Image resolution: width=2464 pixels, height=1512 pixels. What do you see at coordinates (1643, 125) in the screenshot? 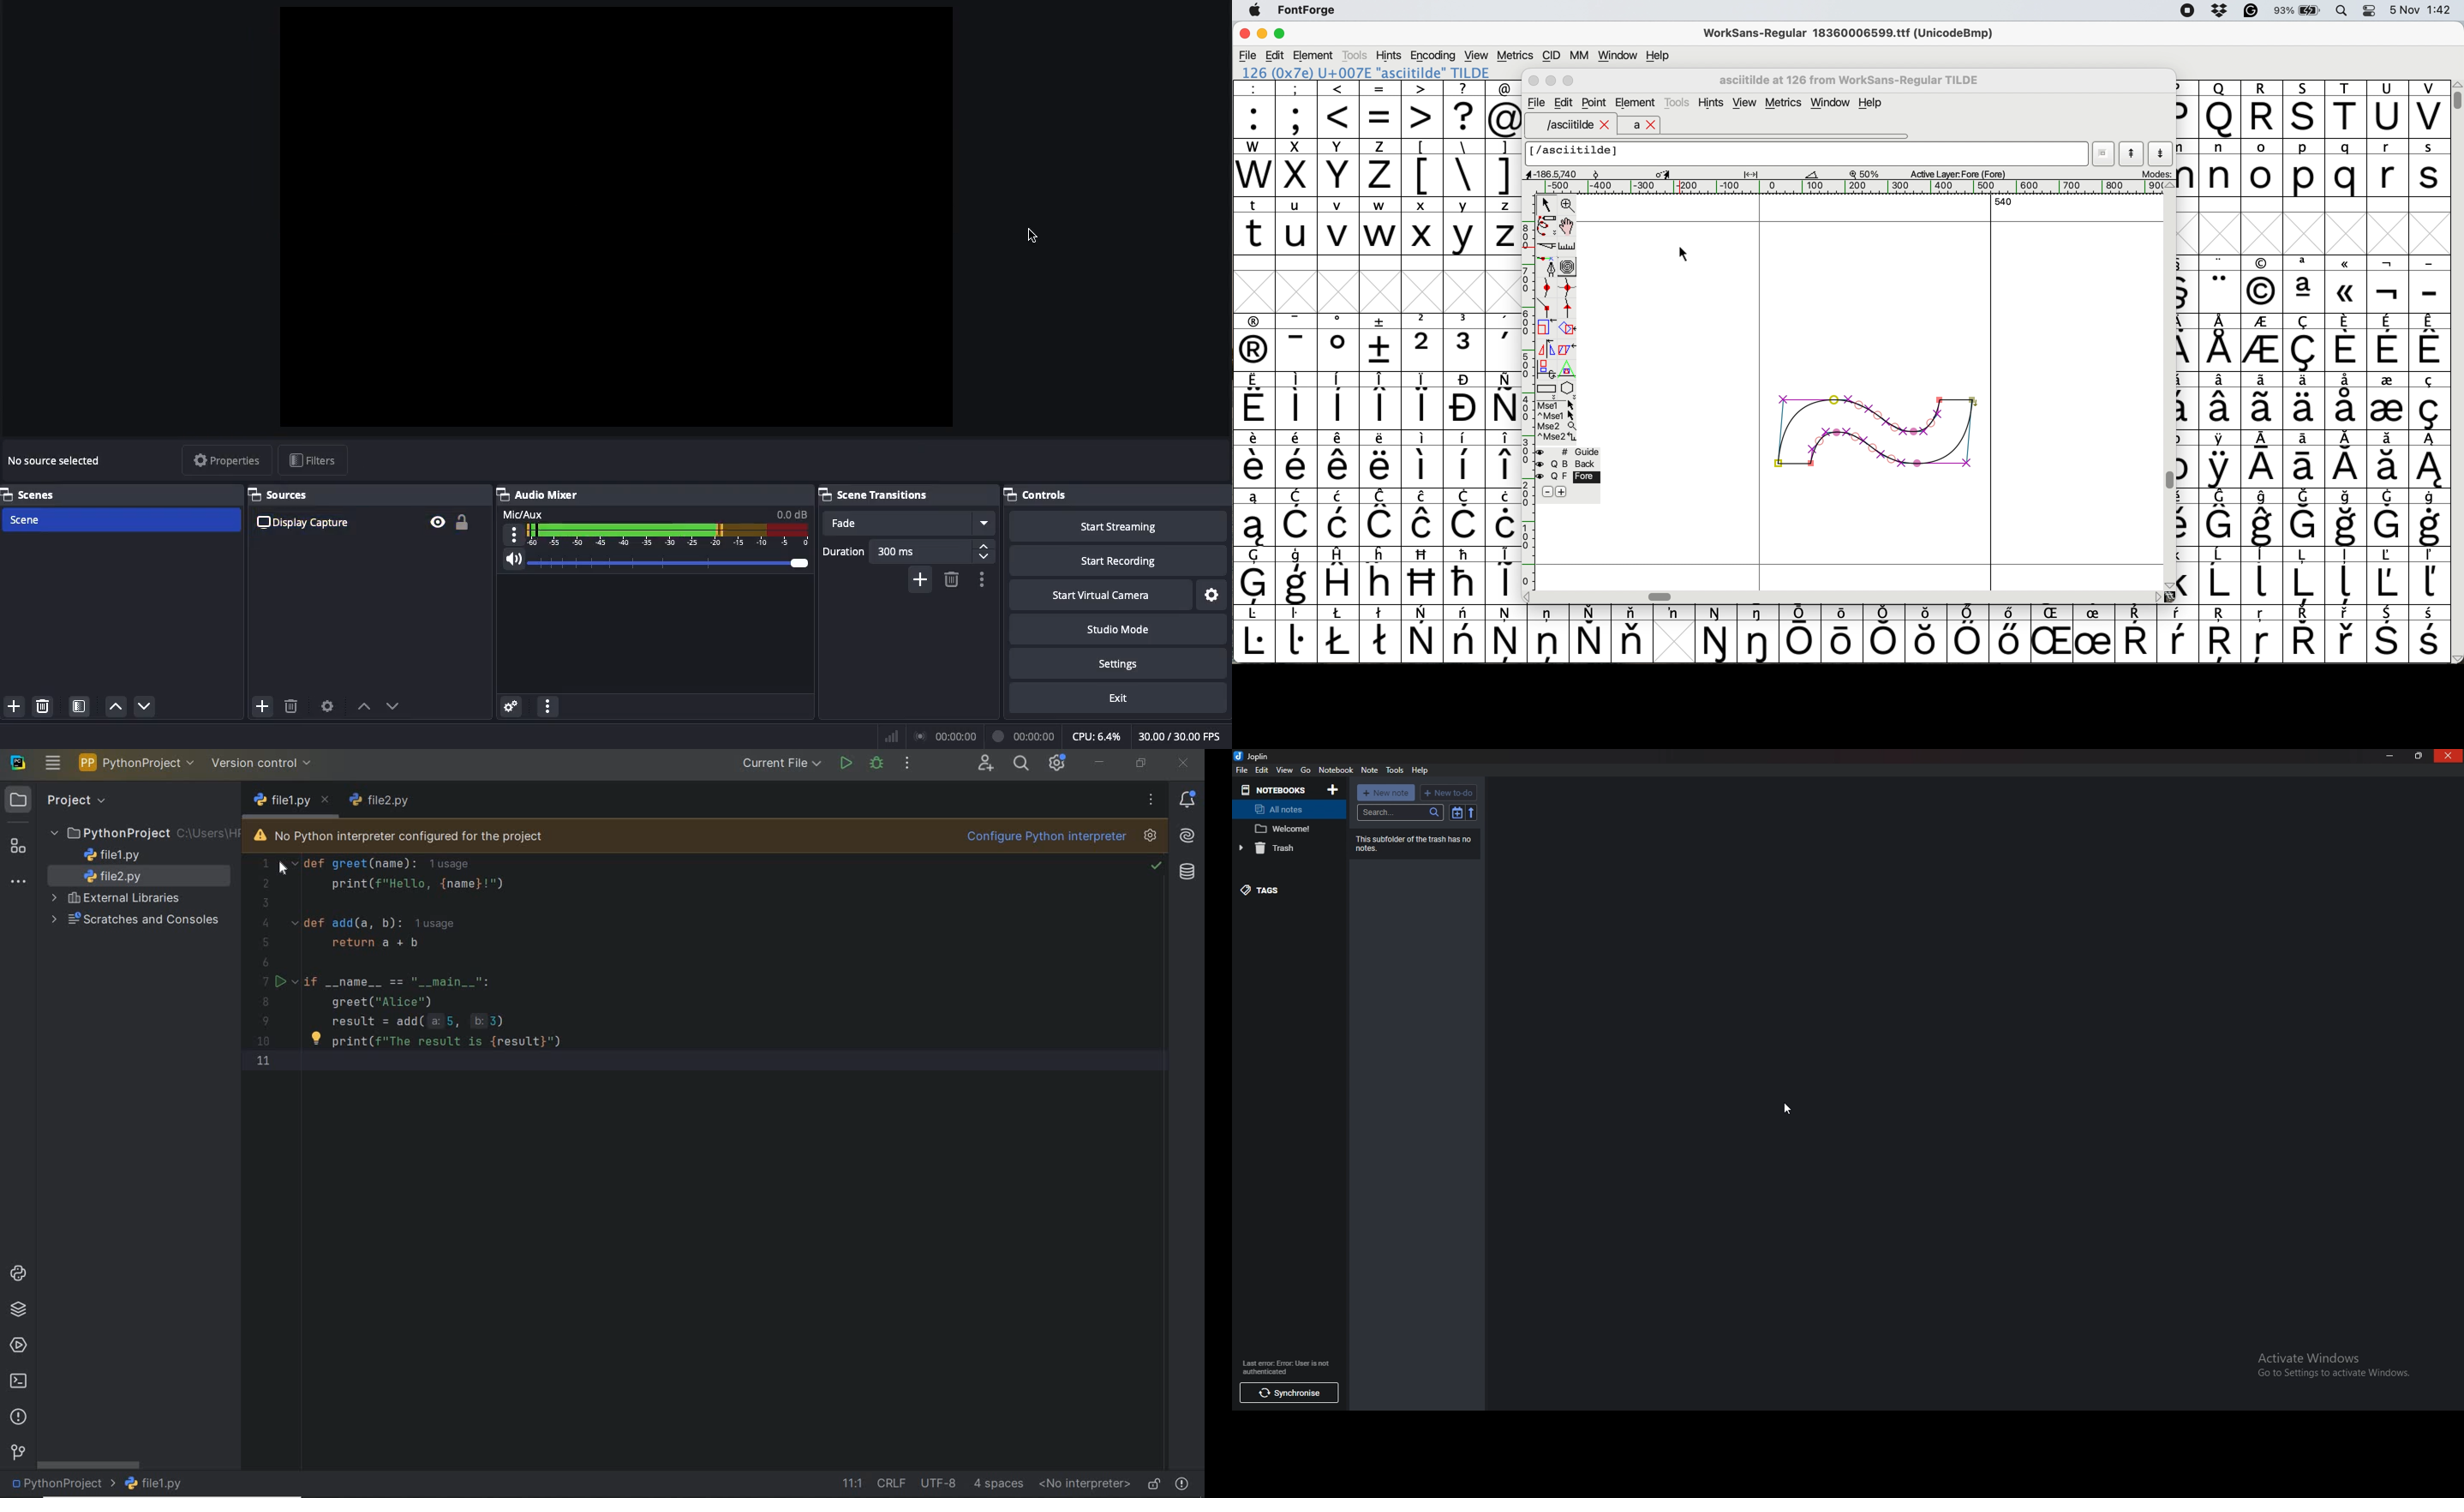
I see `a` at bounding box center [1643, 125].